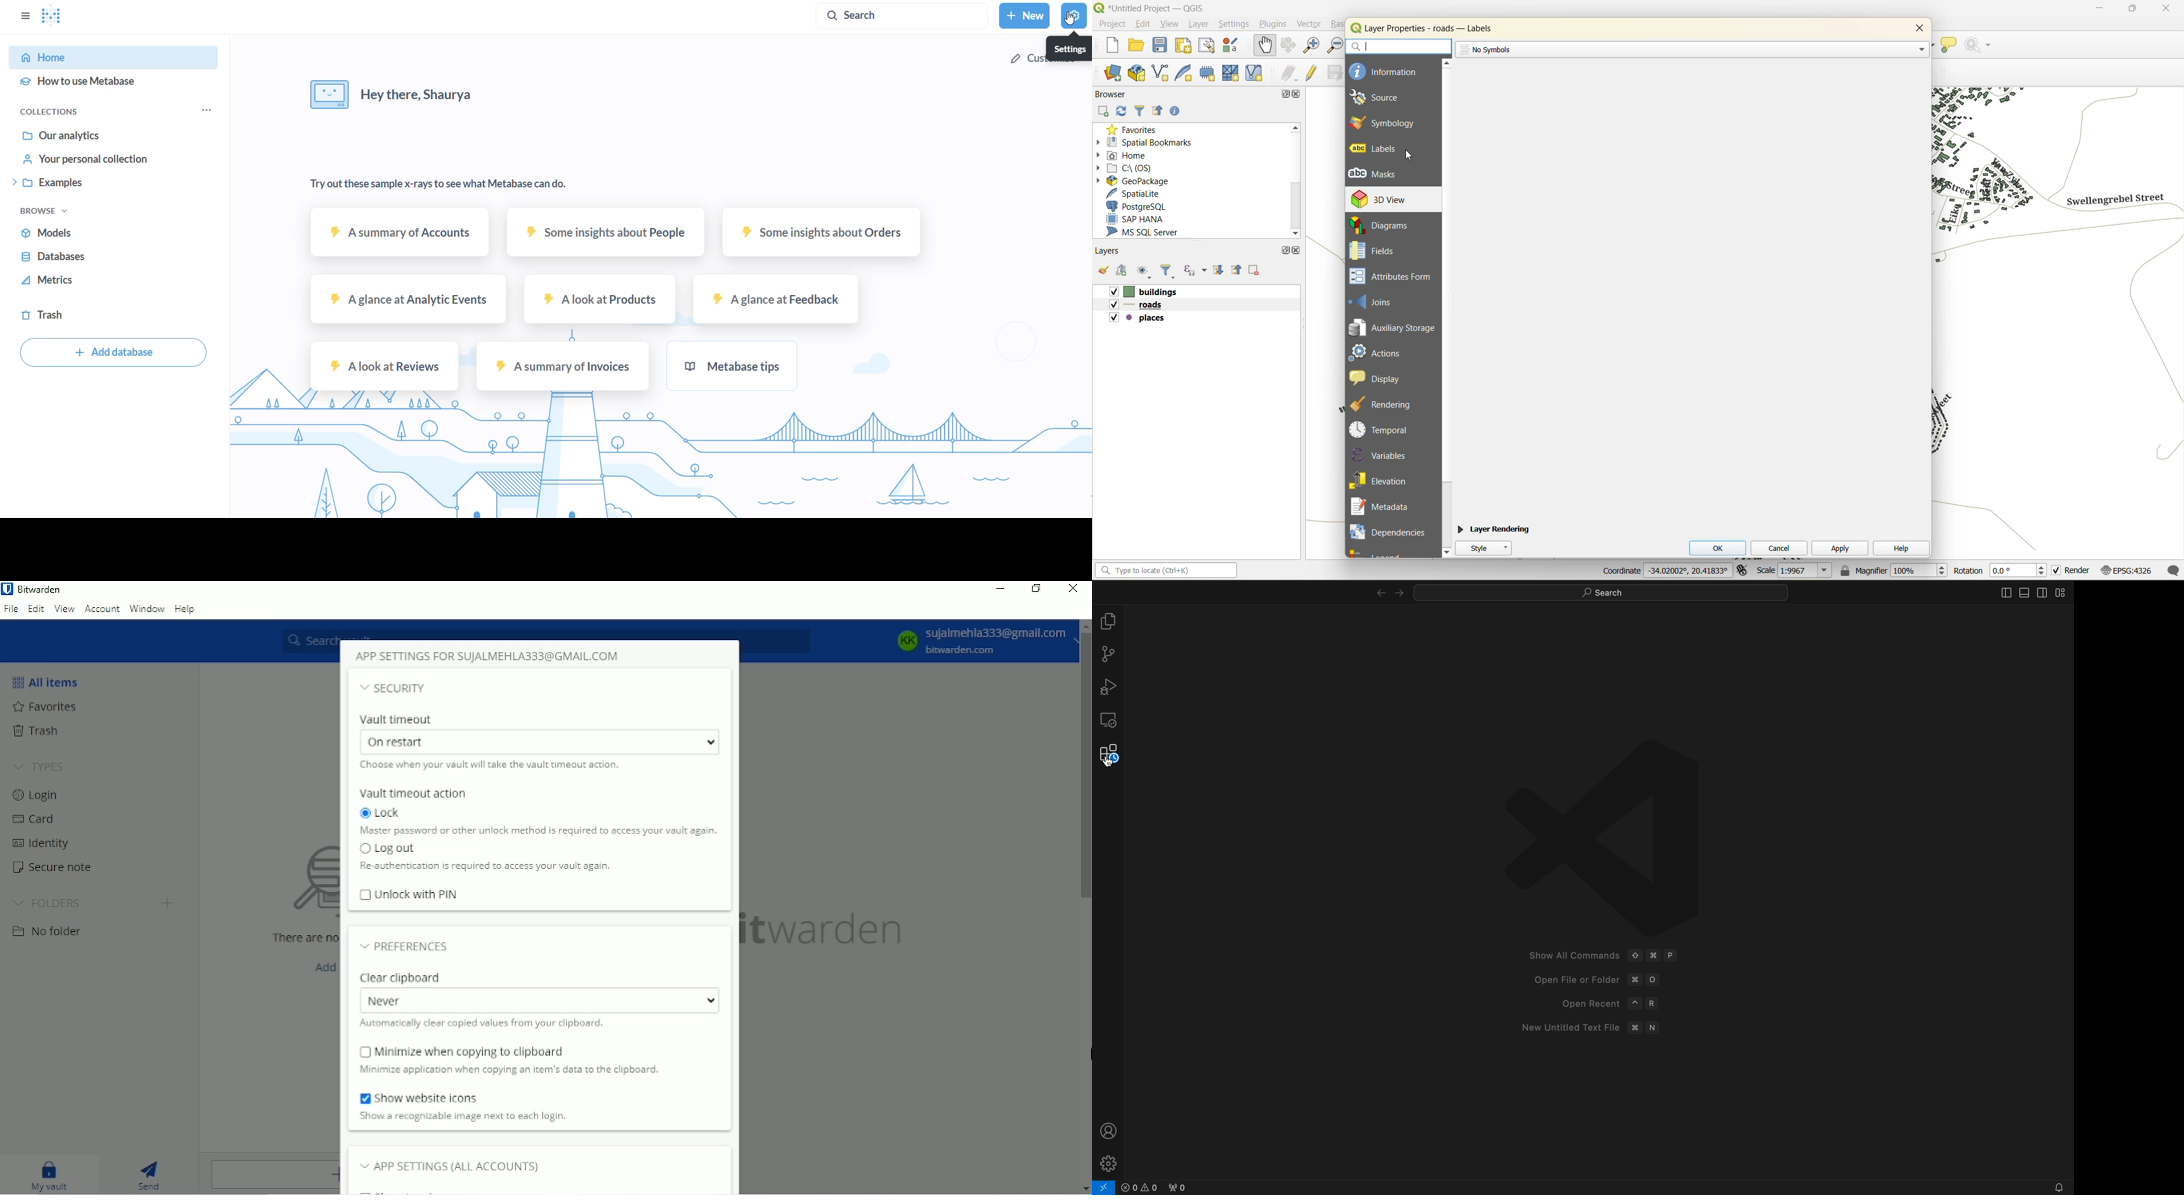 This screenshot has height=1204, width=2184. I want to click on Some insights about Orders, so click(823, 231).